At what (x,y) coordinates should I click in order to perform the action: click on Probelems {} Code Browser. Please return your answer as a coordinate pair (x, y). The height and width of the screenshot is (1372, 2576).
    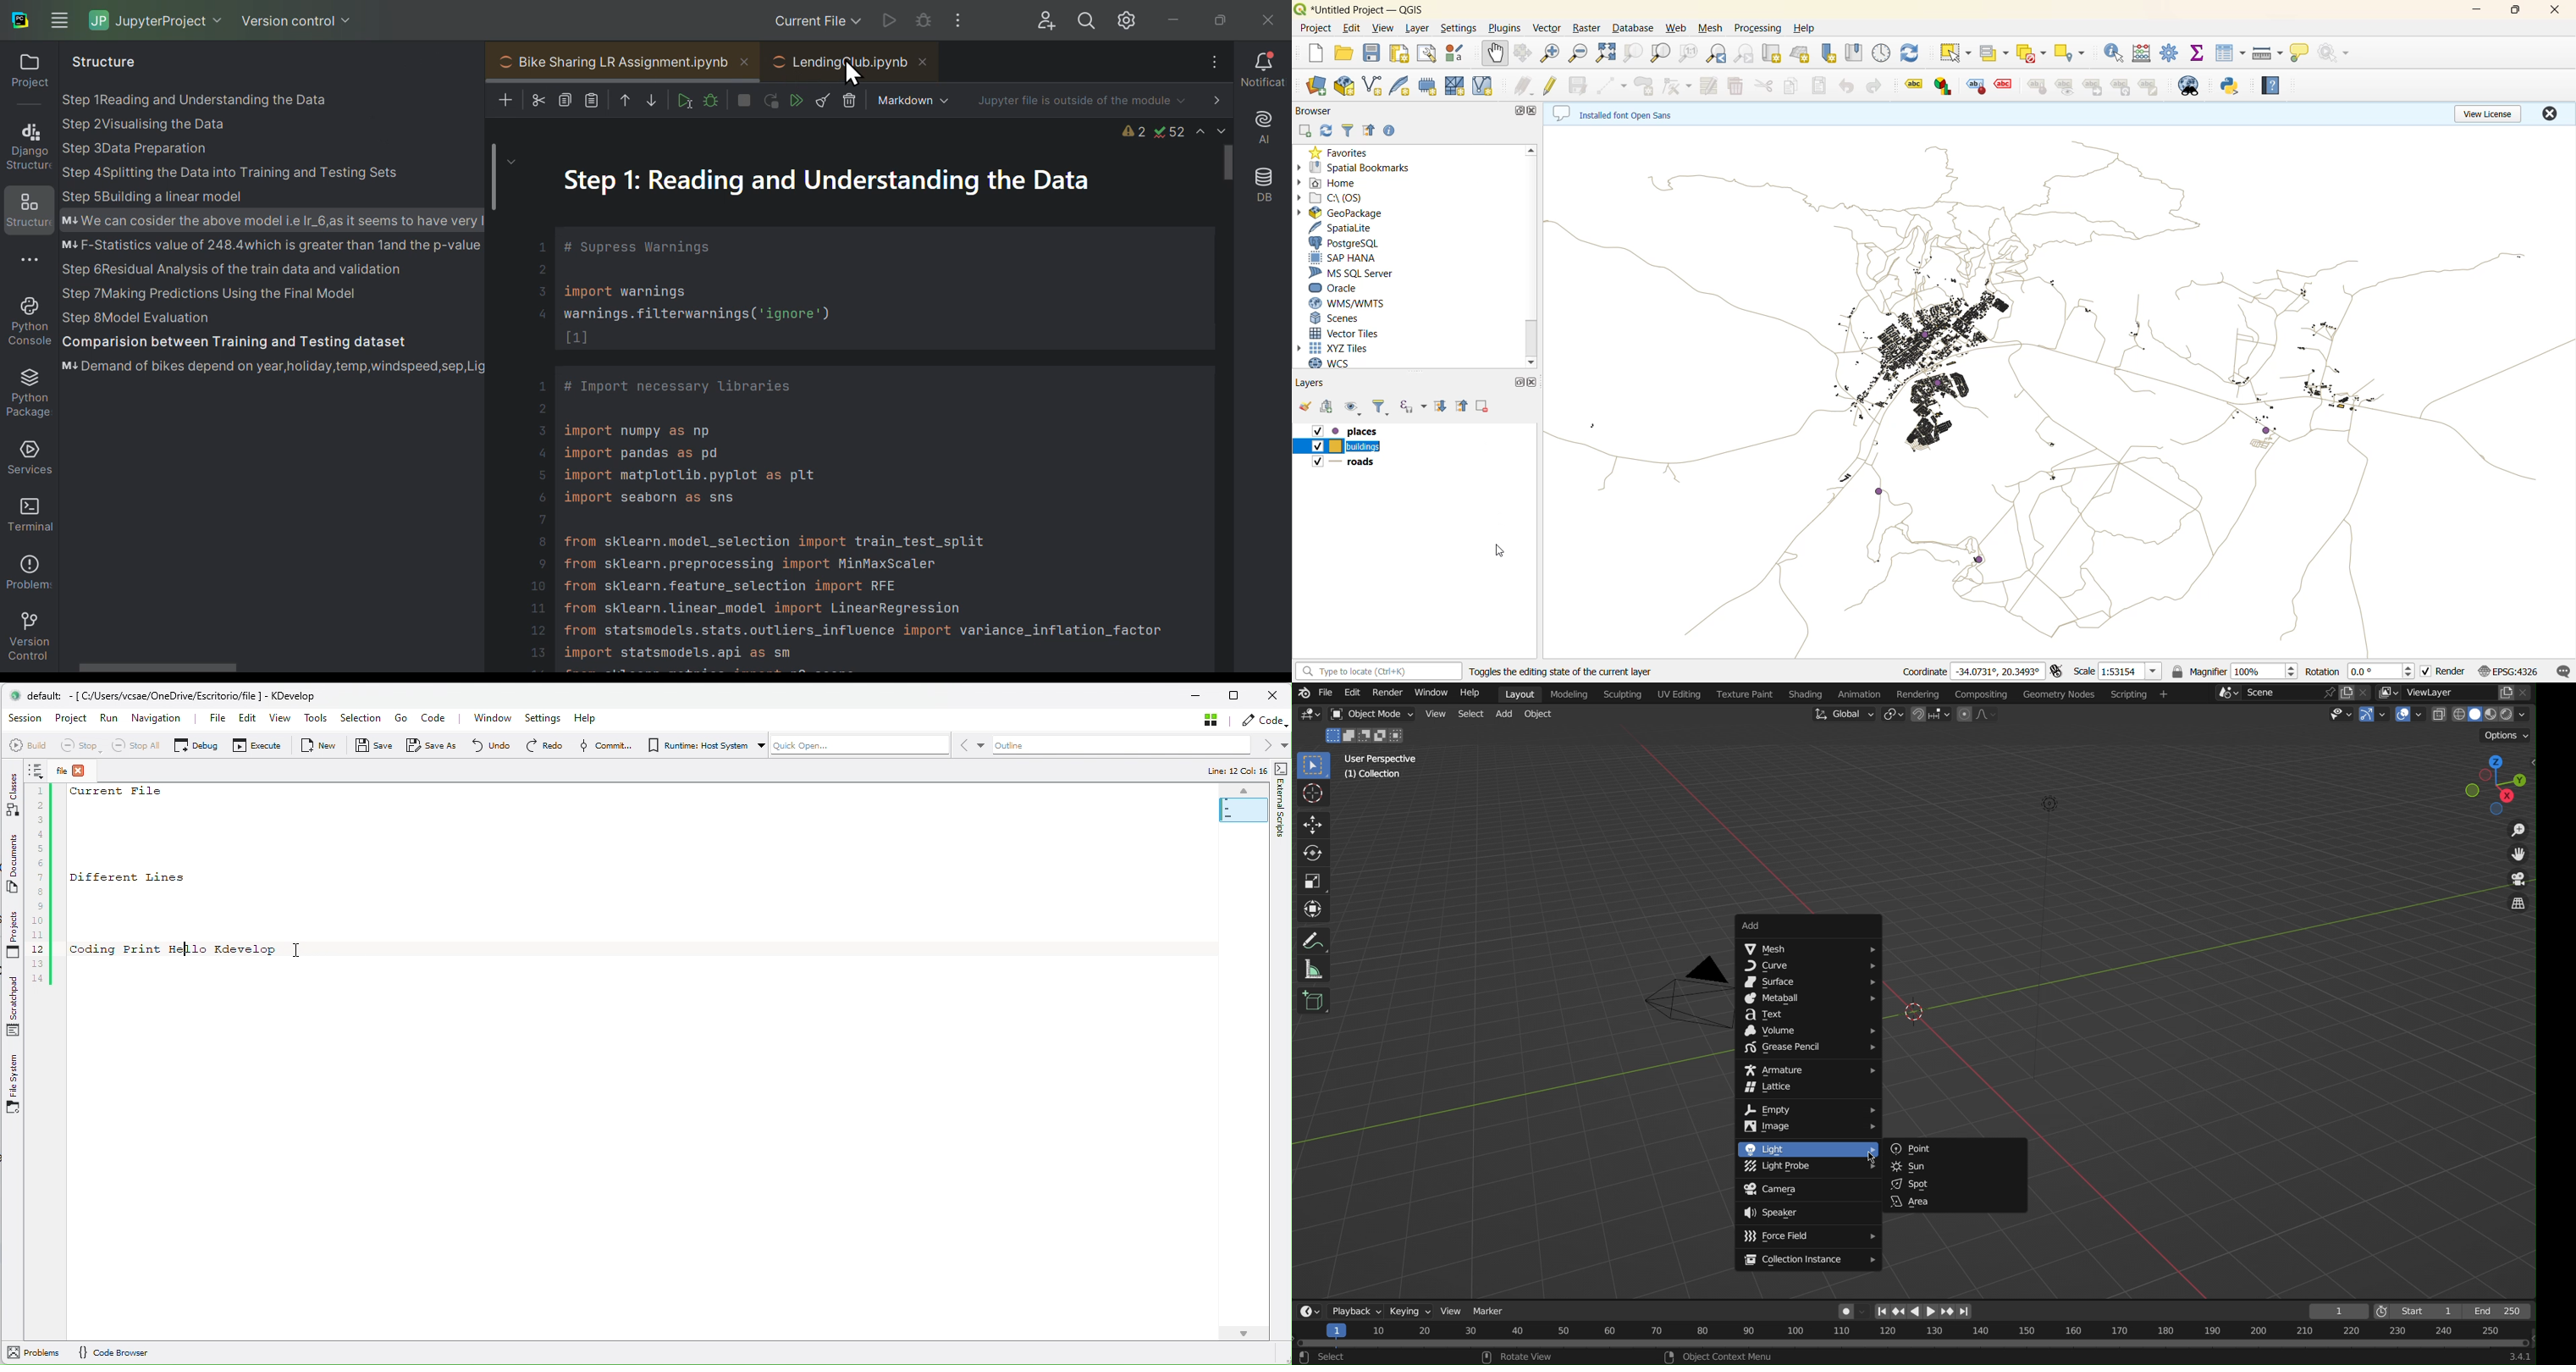
    Looking at the image, I should click on (96, 1352).